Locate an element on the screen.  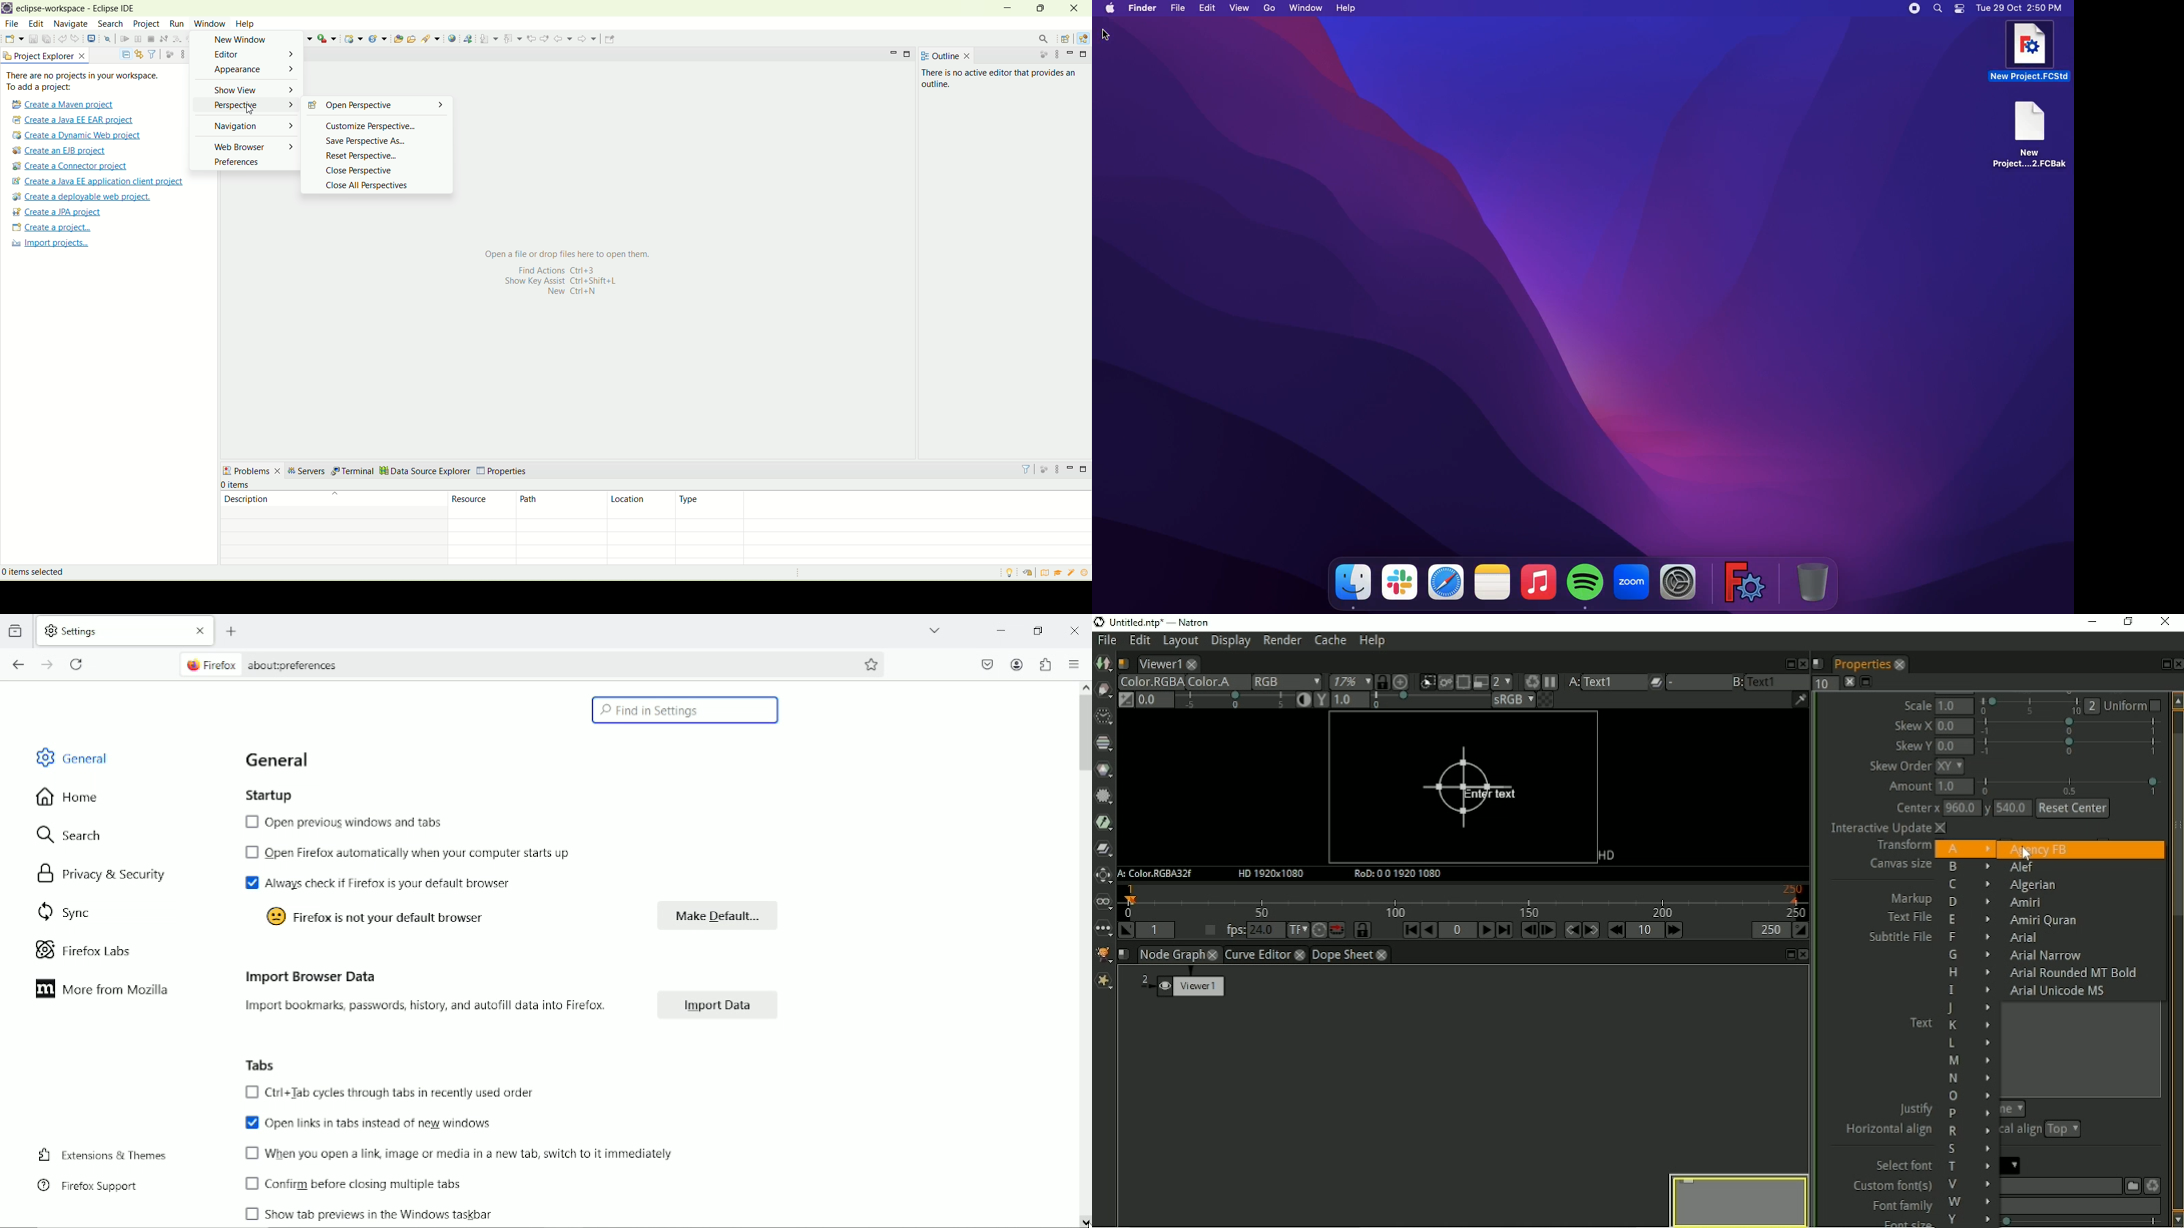
Tabs is located at coordinates (259, 1064).